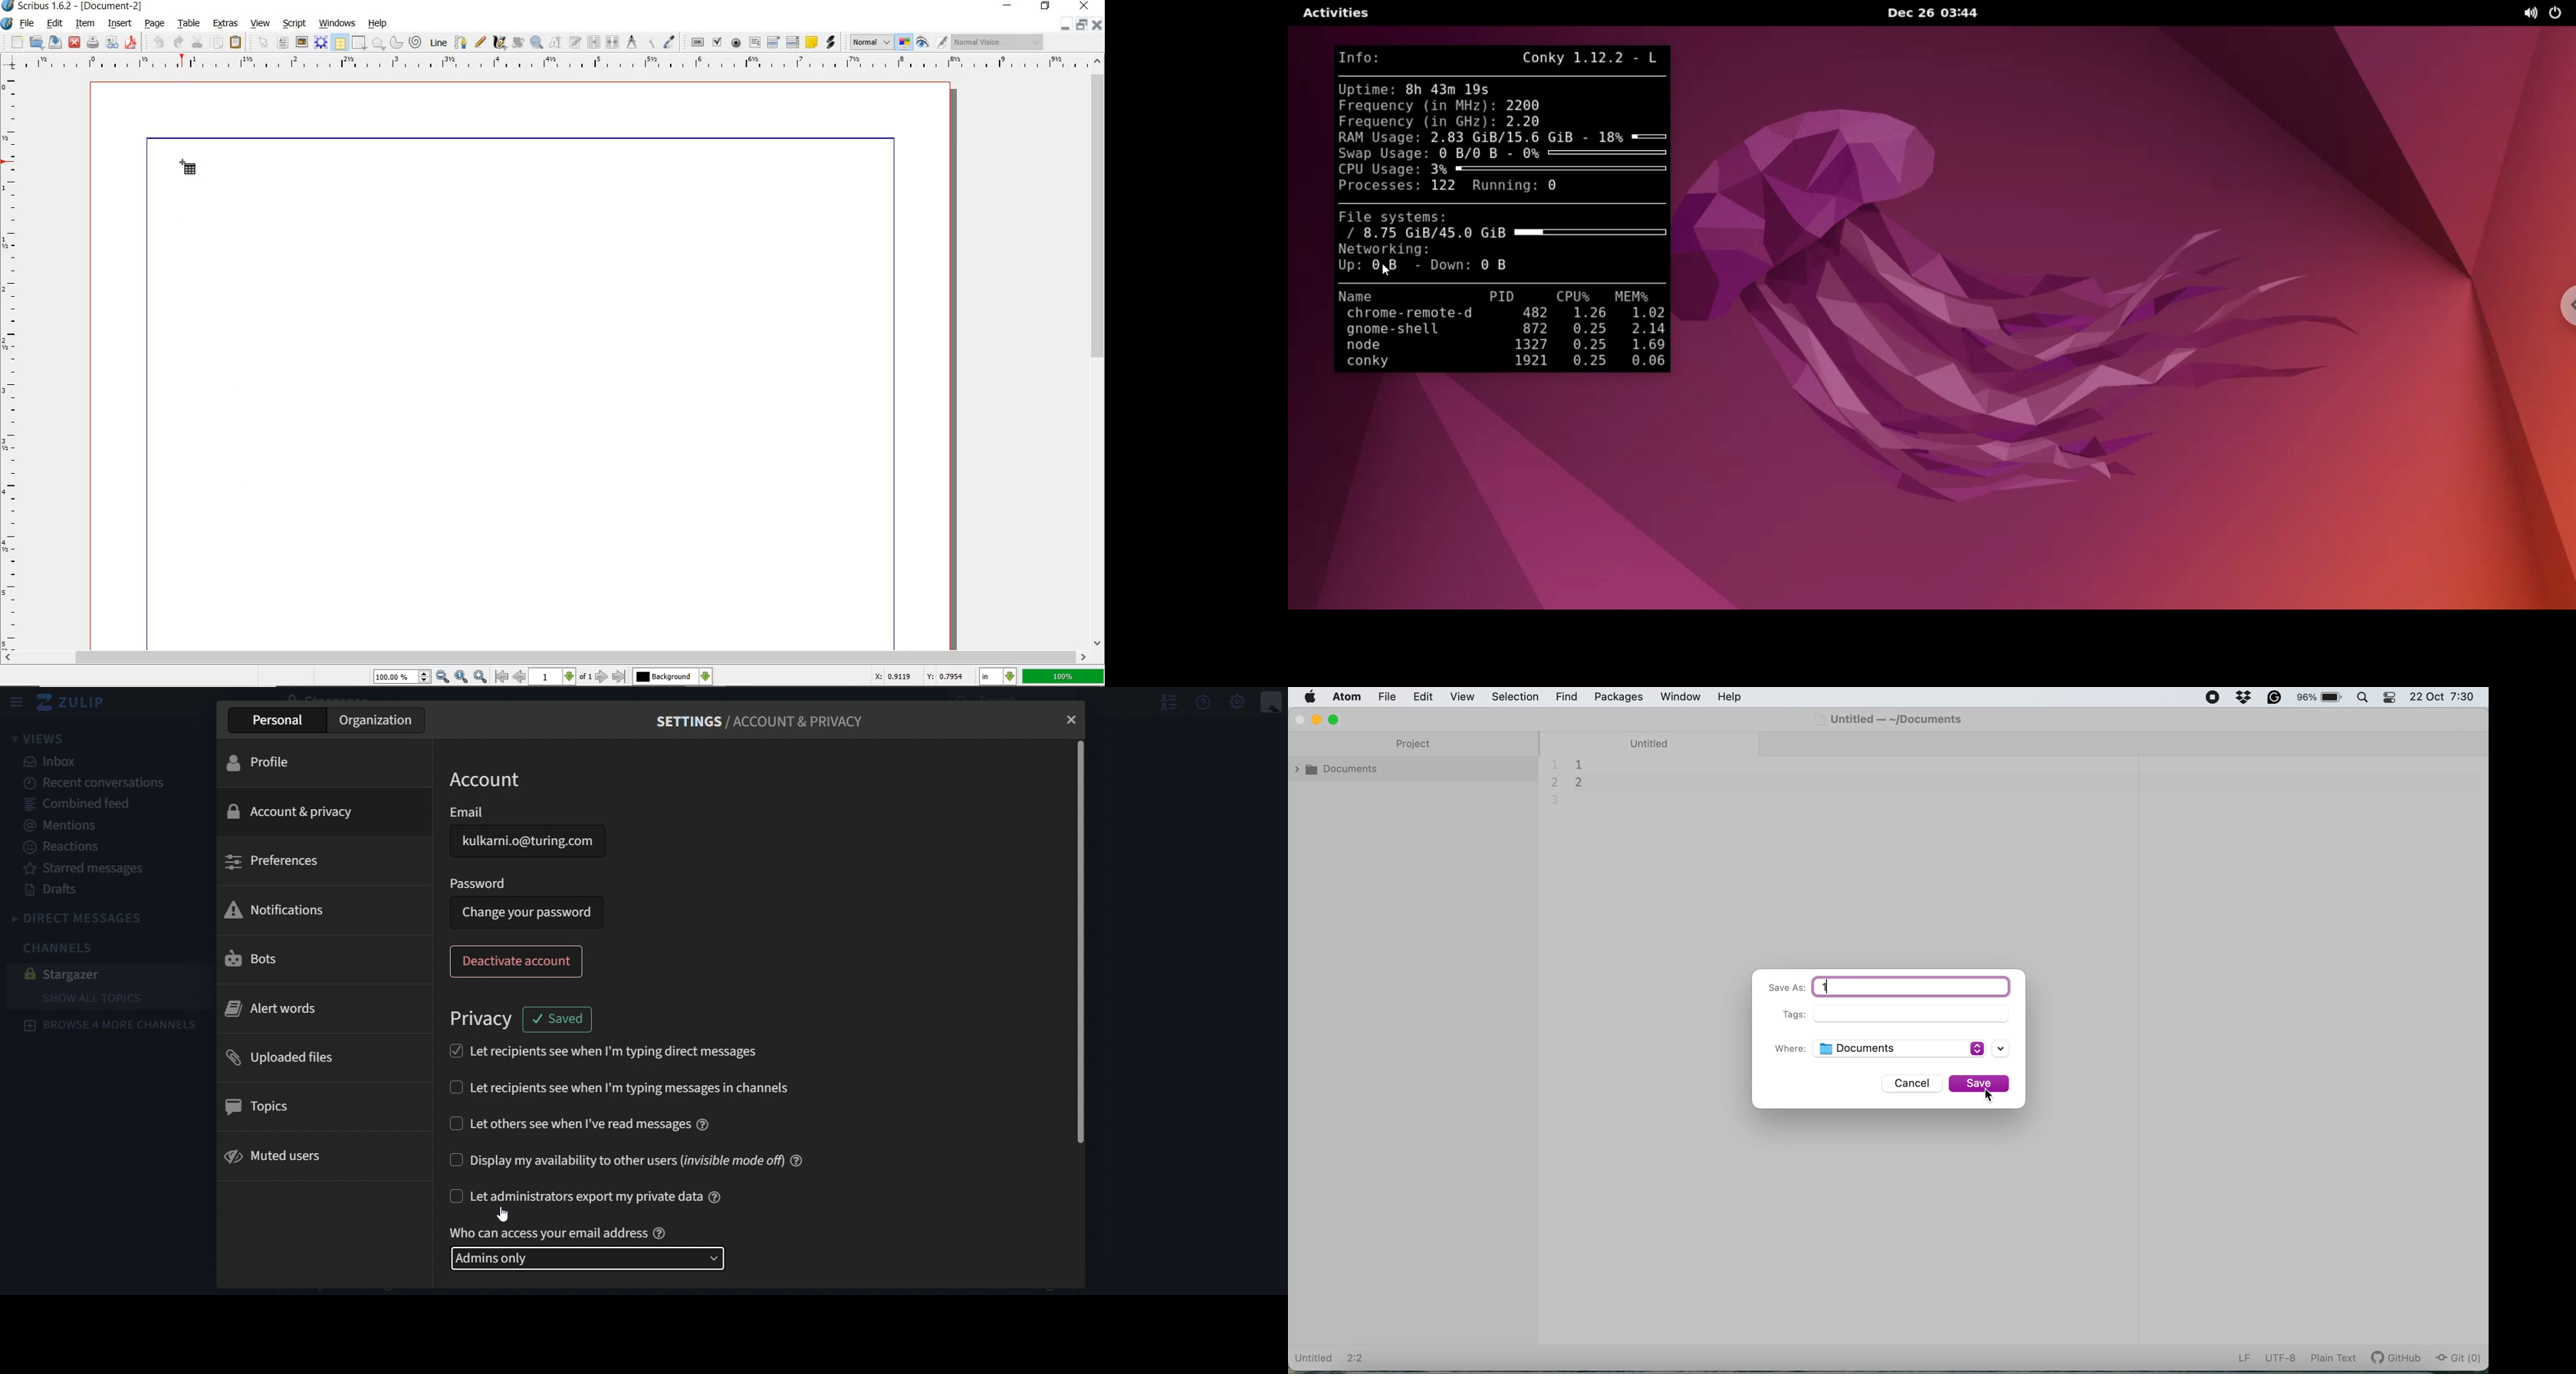 This screenshot has height=1400, width=2576. What do you see at coordinates (920, 676) in the screenshot?
I see `X: 0.9119 Y: 0.7954` at bounding box center [920, 676].